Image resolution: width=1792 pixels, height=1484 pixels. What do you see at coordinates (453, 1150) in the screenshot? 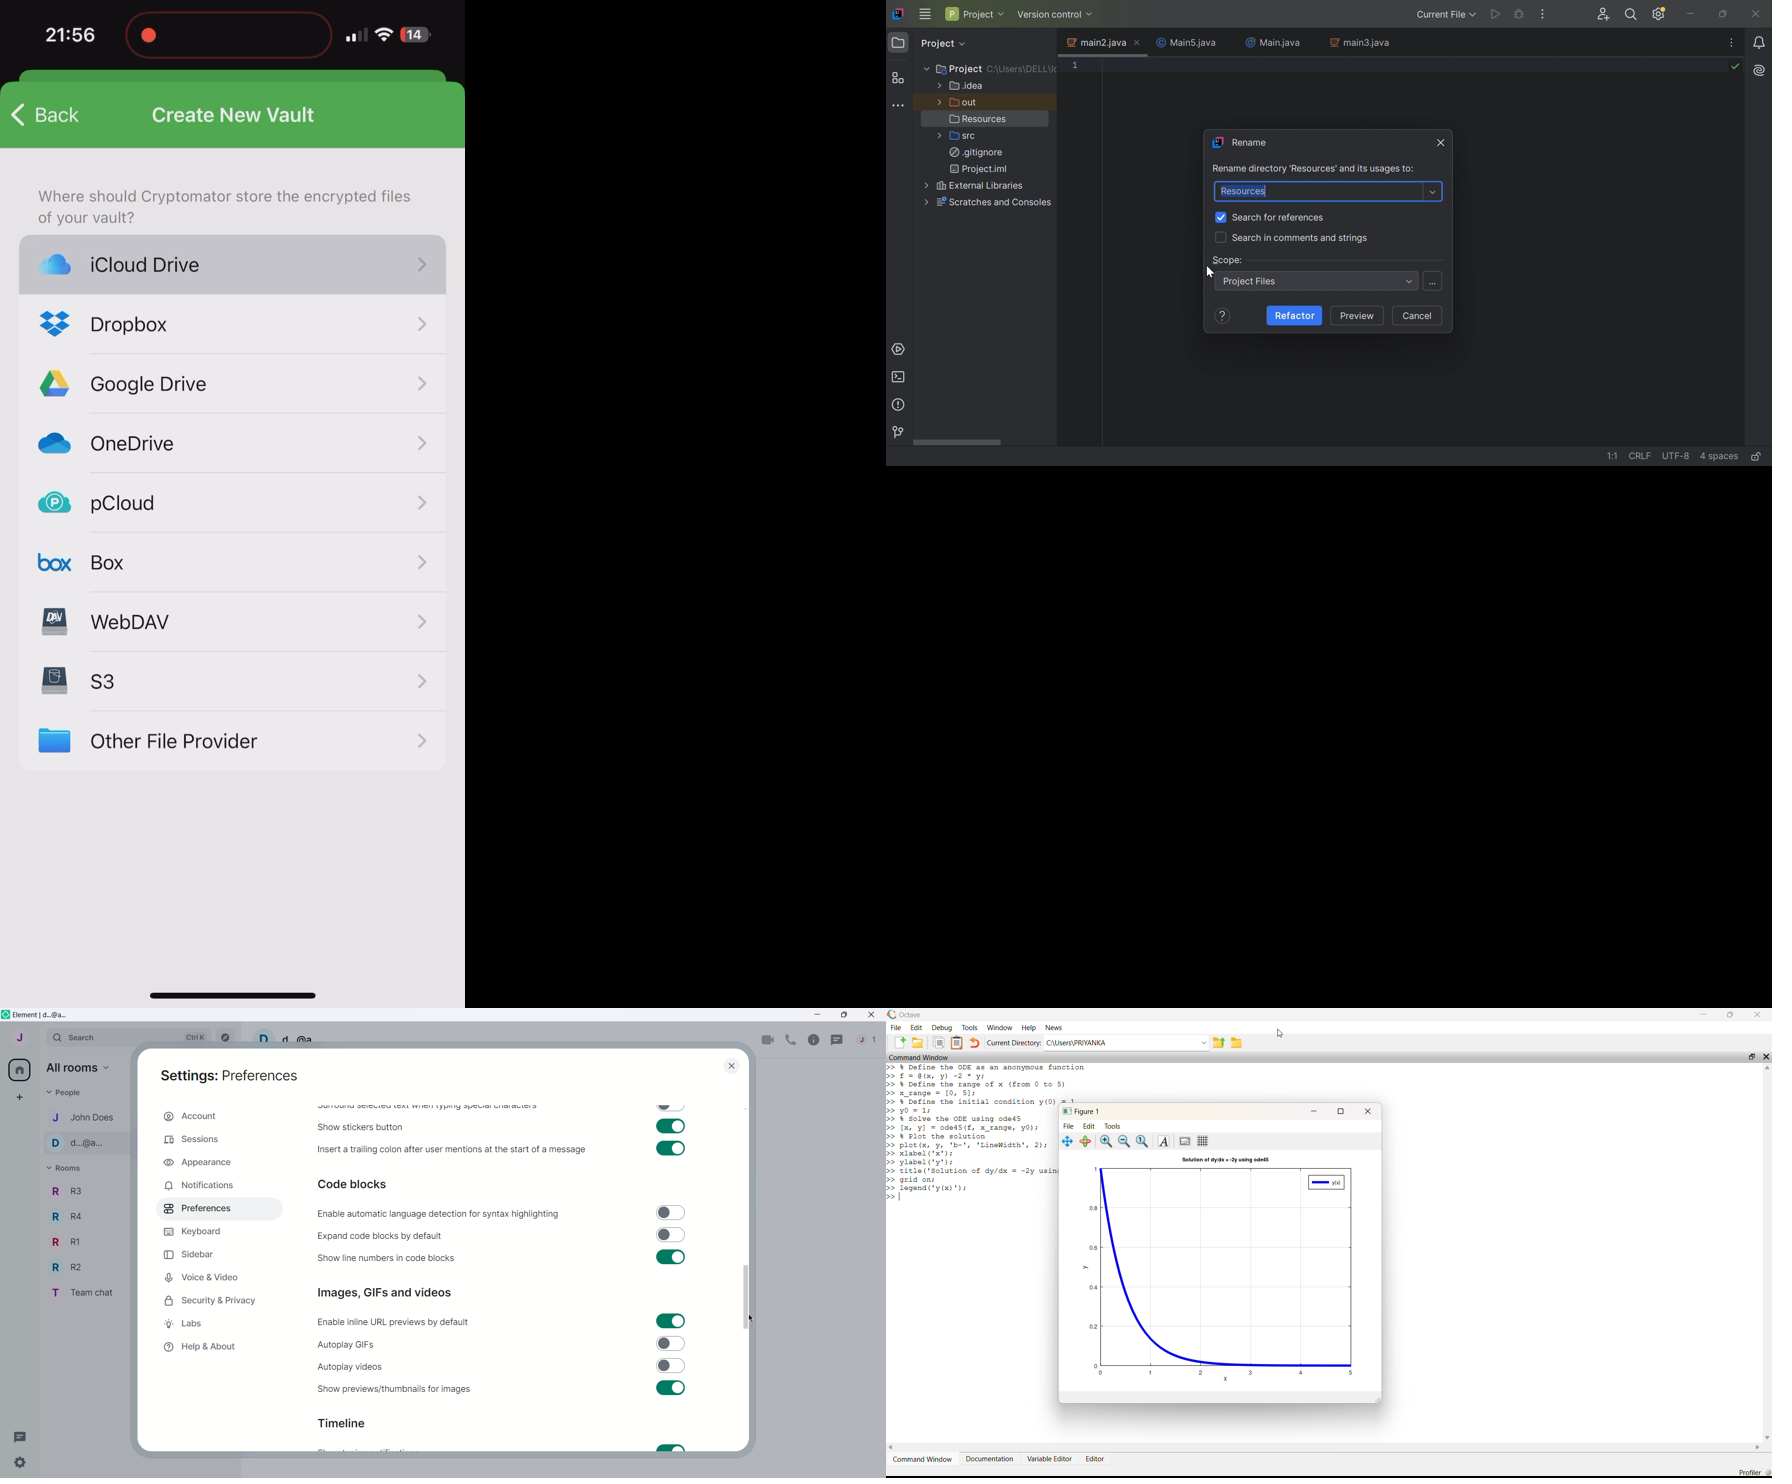
I see `Insert a trailing colon after user mentions at the start of a message` at bounding box center [453, 1150].